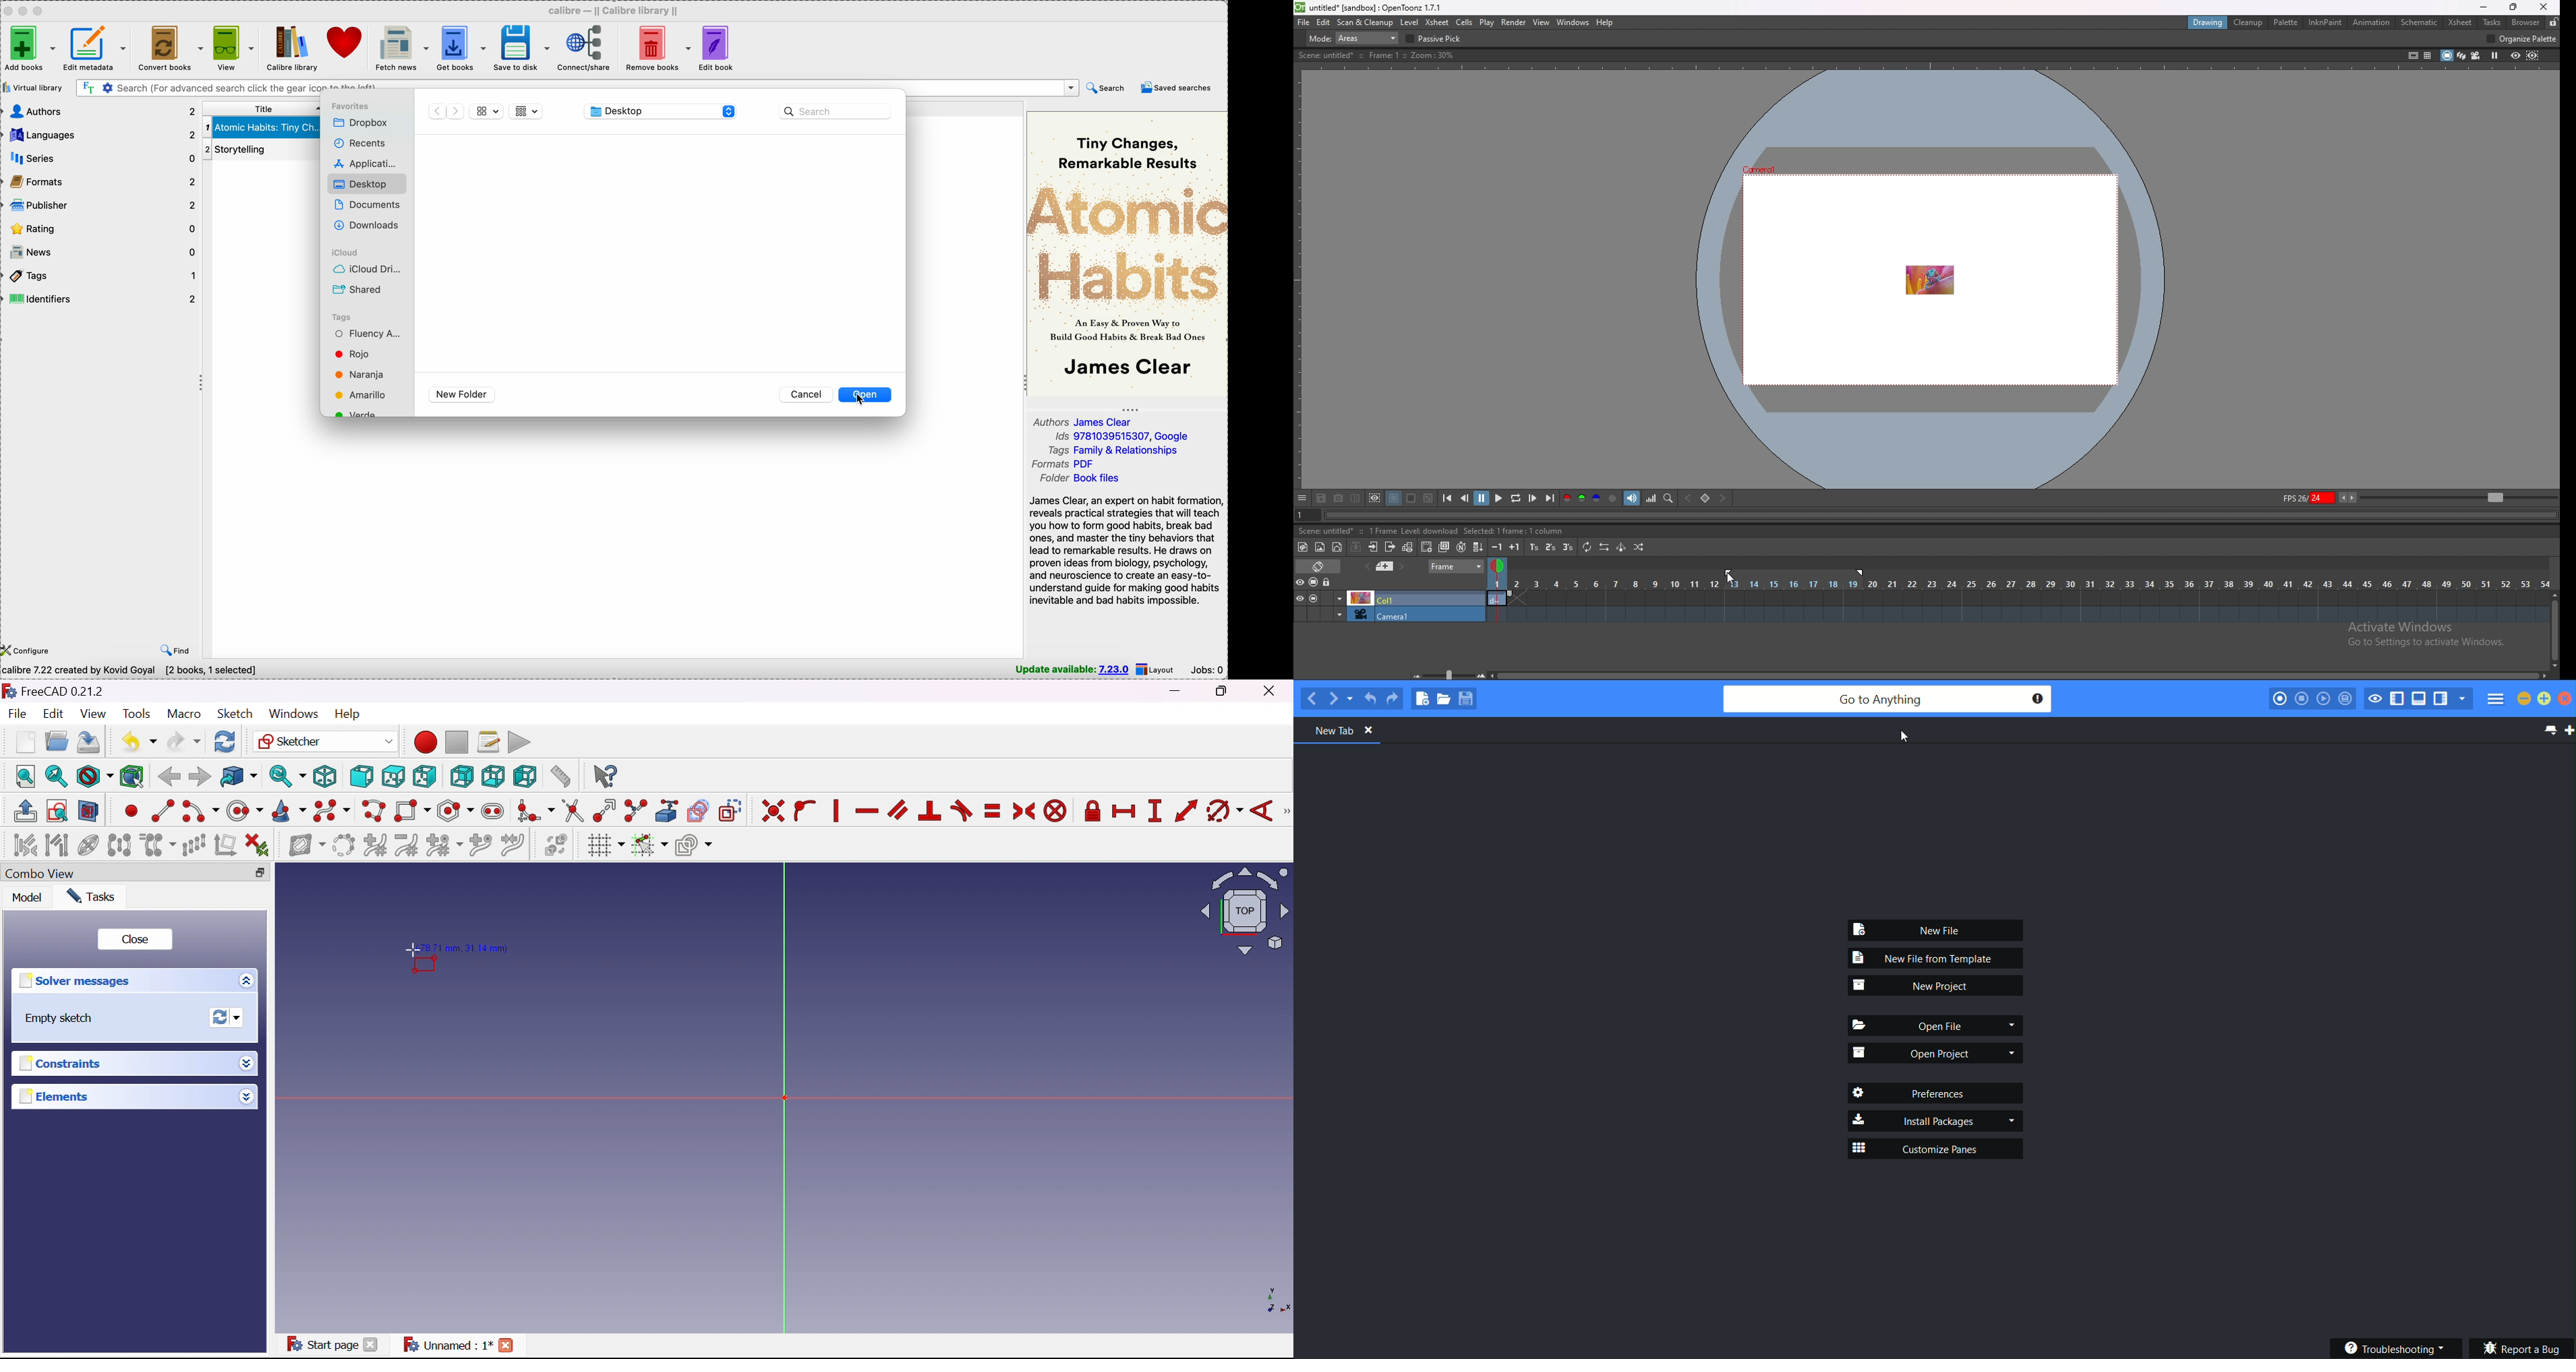 This screenshot has height=1372, width=2576. Describe the element at coordinates (458, 741) in the screenshot. I see `Stop macro recording...` at that location.